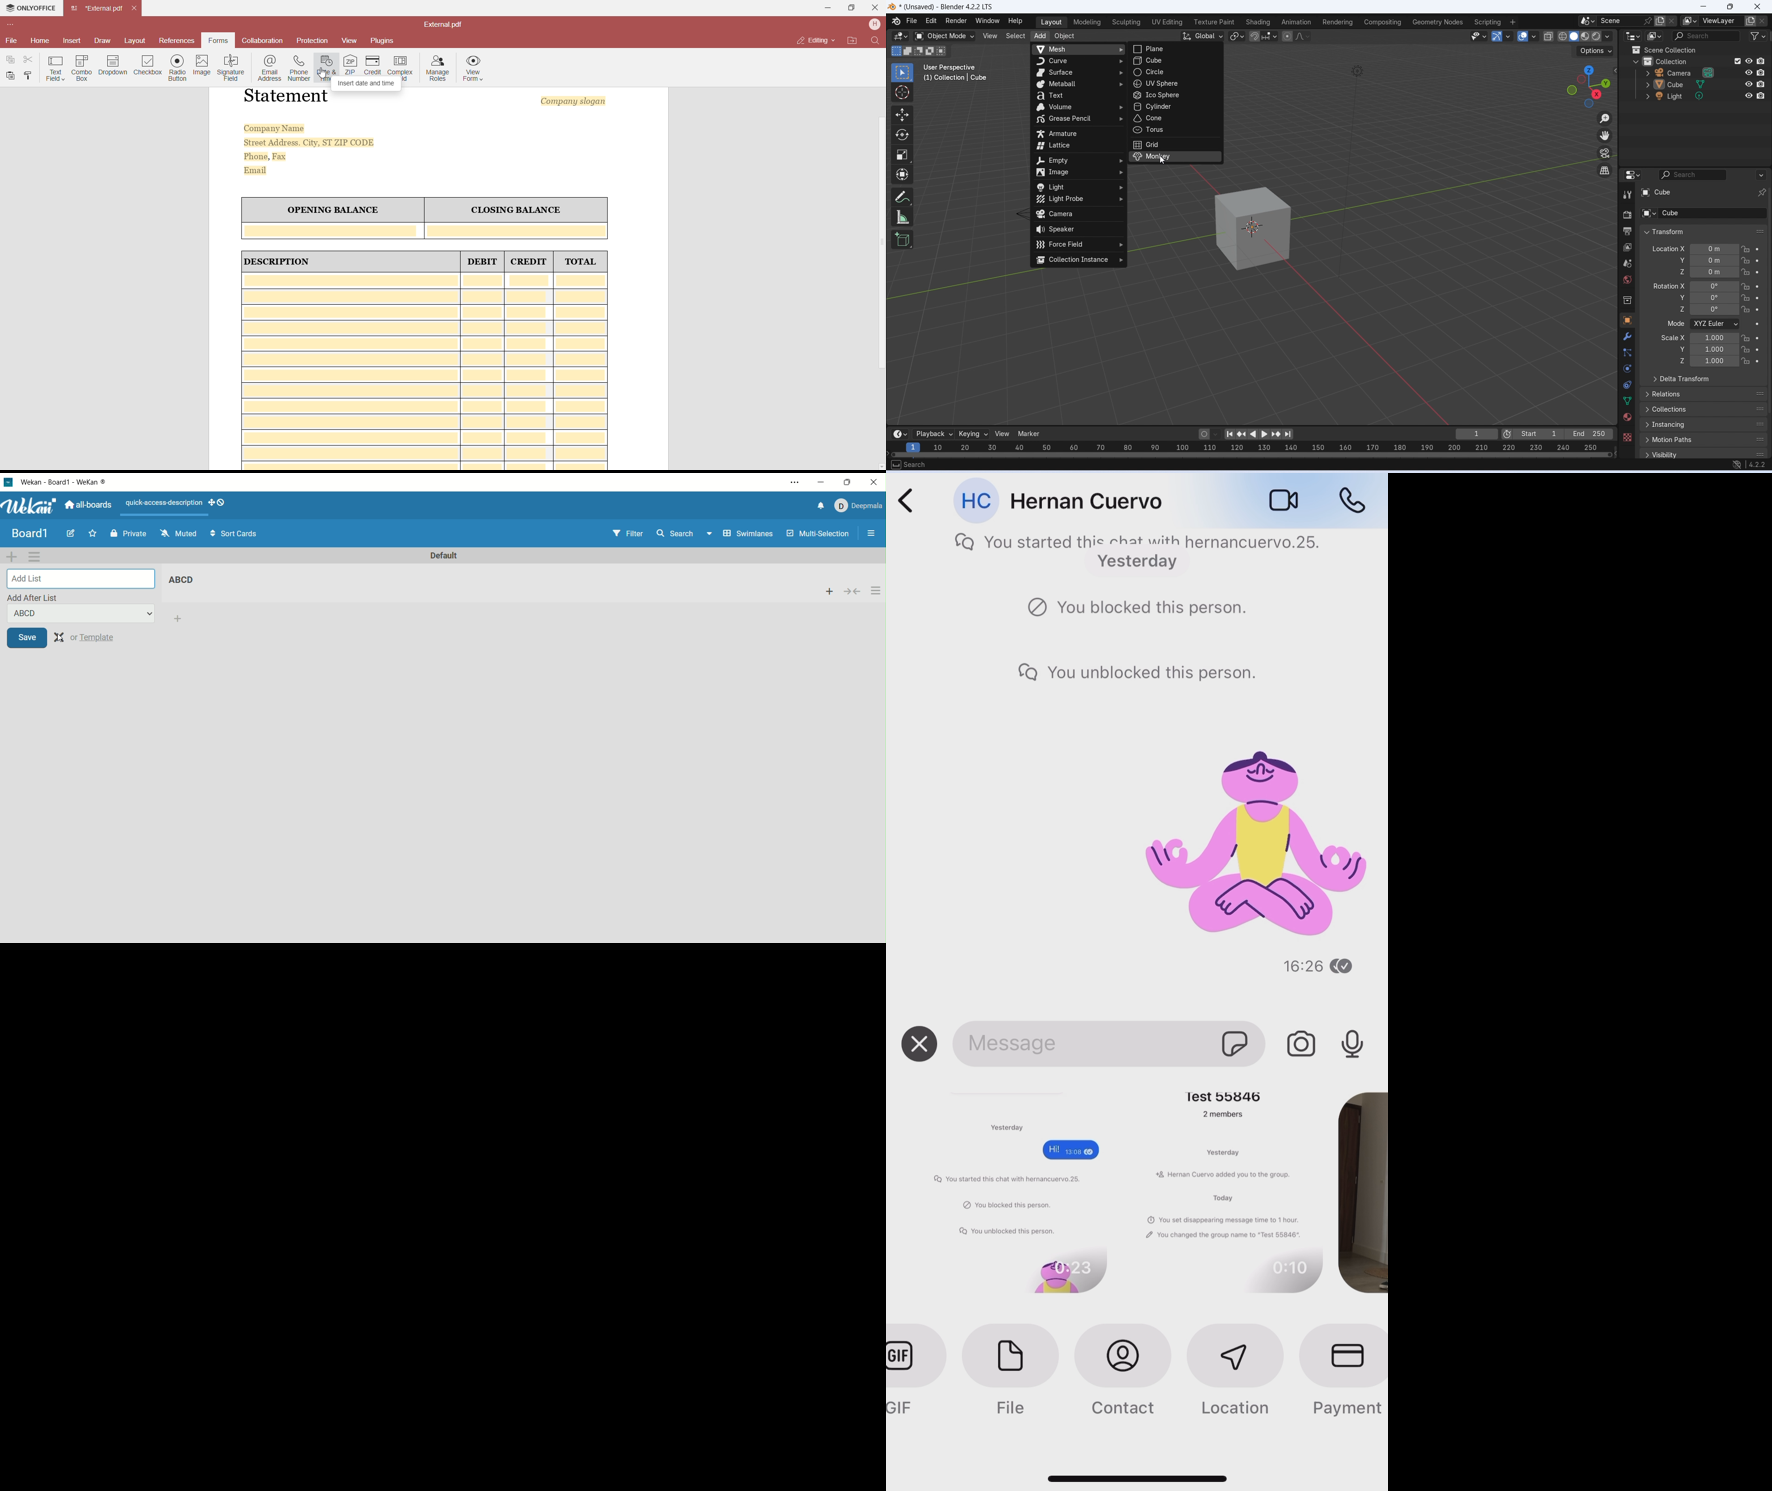 The height and width of the screenshot is (1512, 1792). Describe the element at coordinates (1295, 22) in the screenshot. I see `Animation` at that location.